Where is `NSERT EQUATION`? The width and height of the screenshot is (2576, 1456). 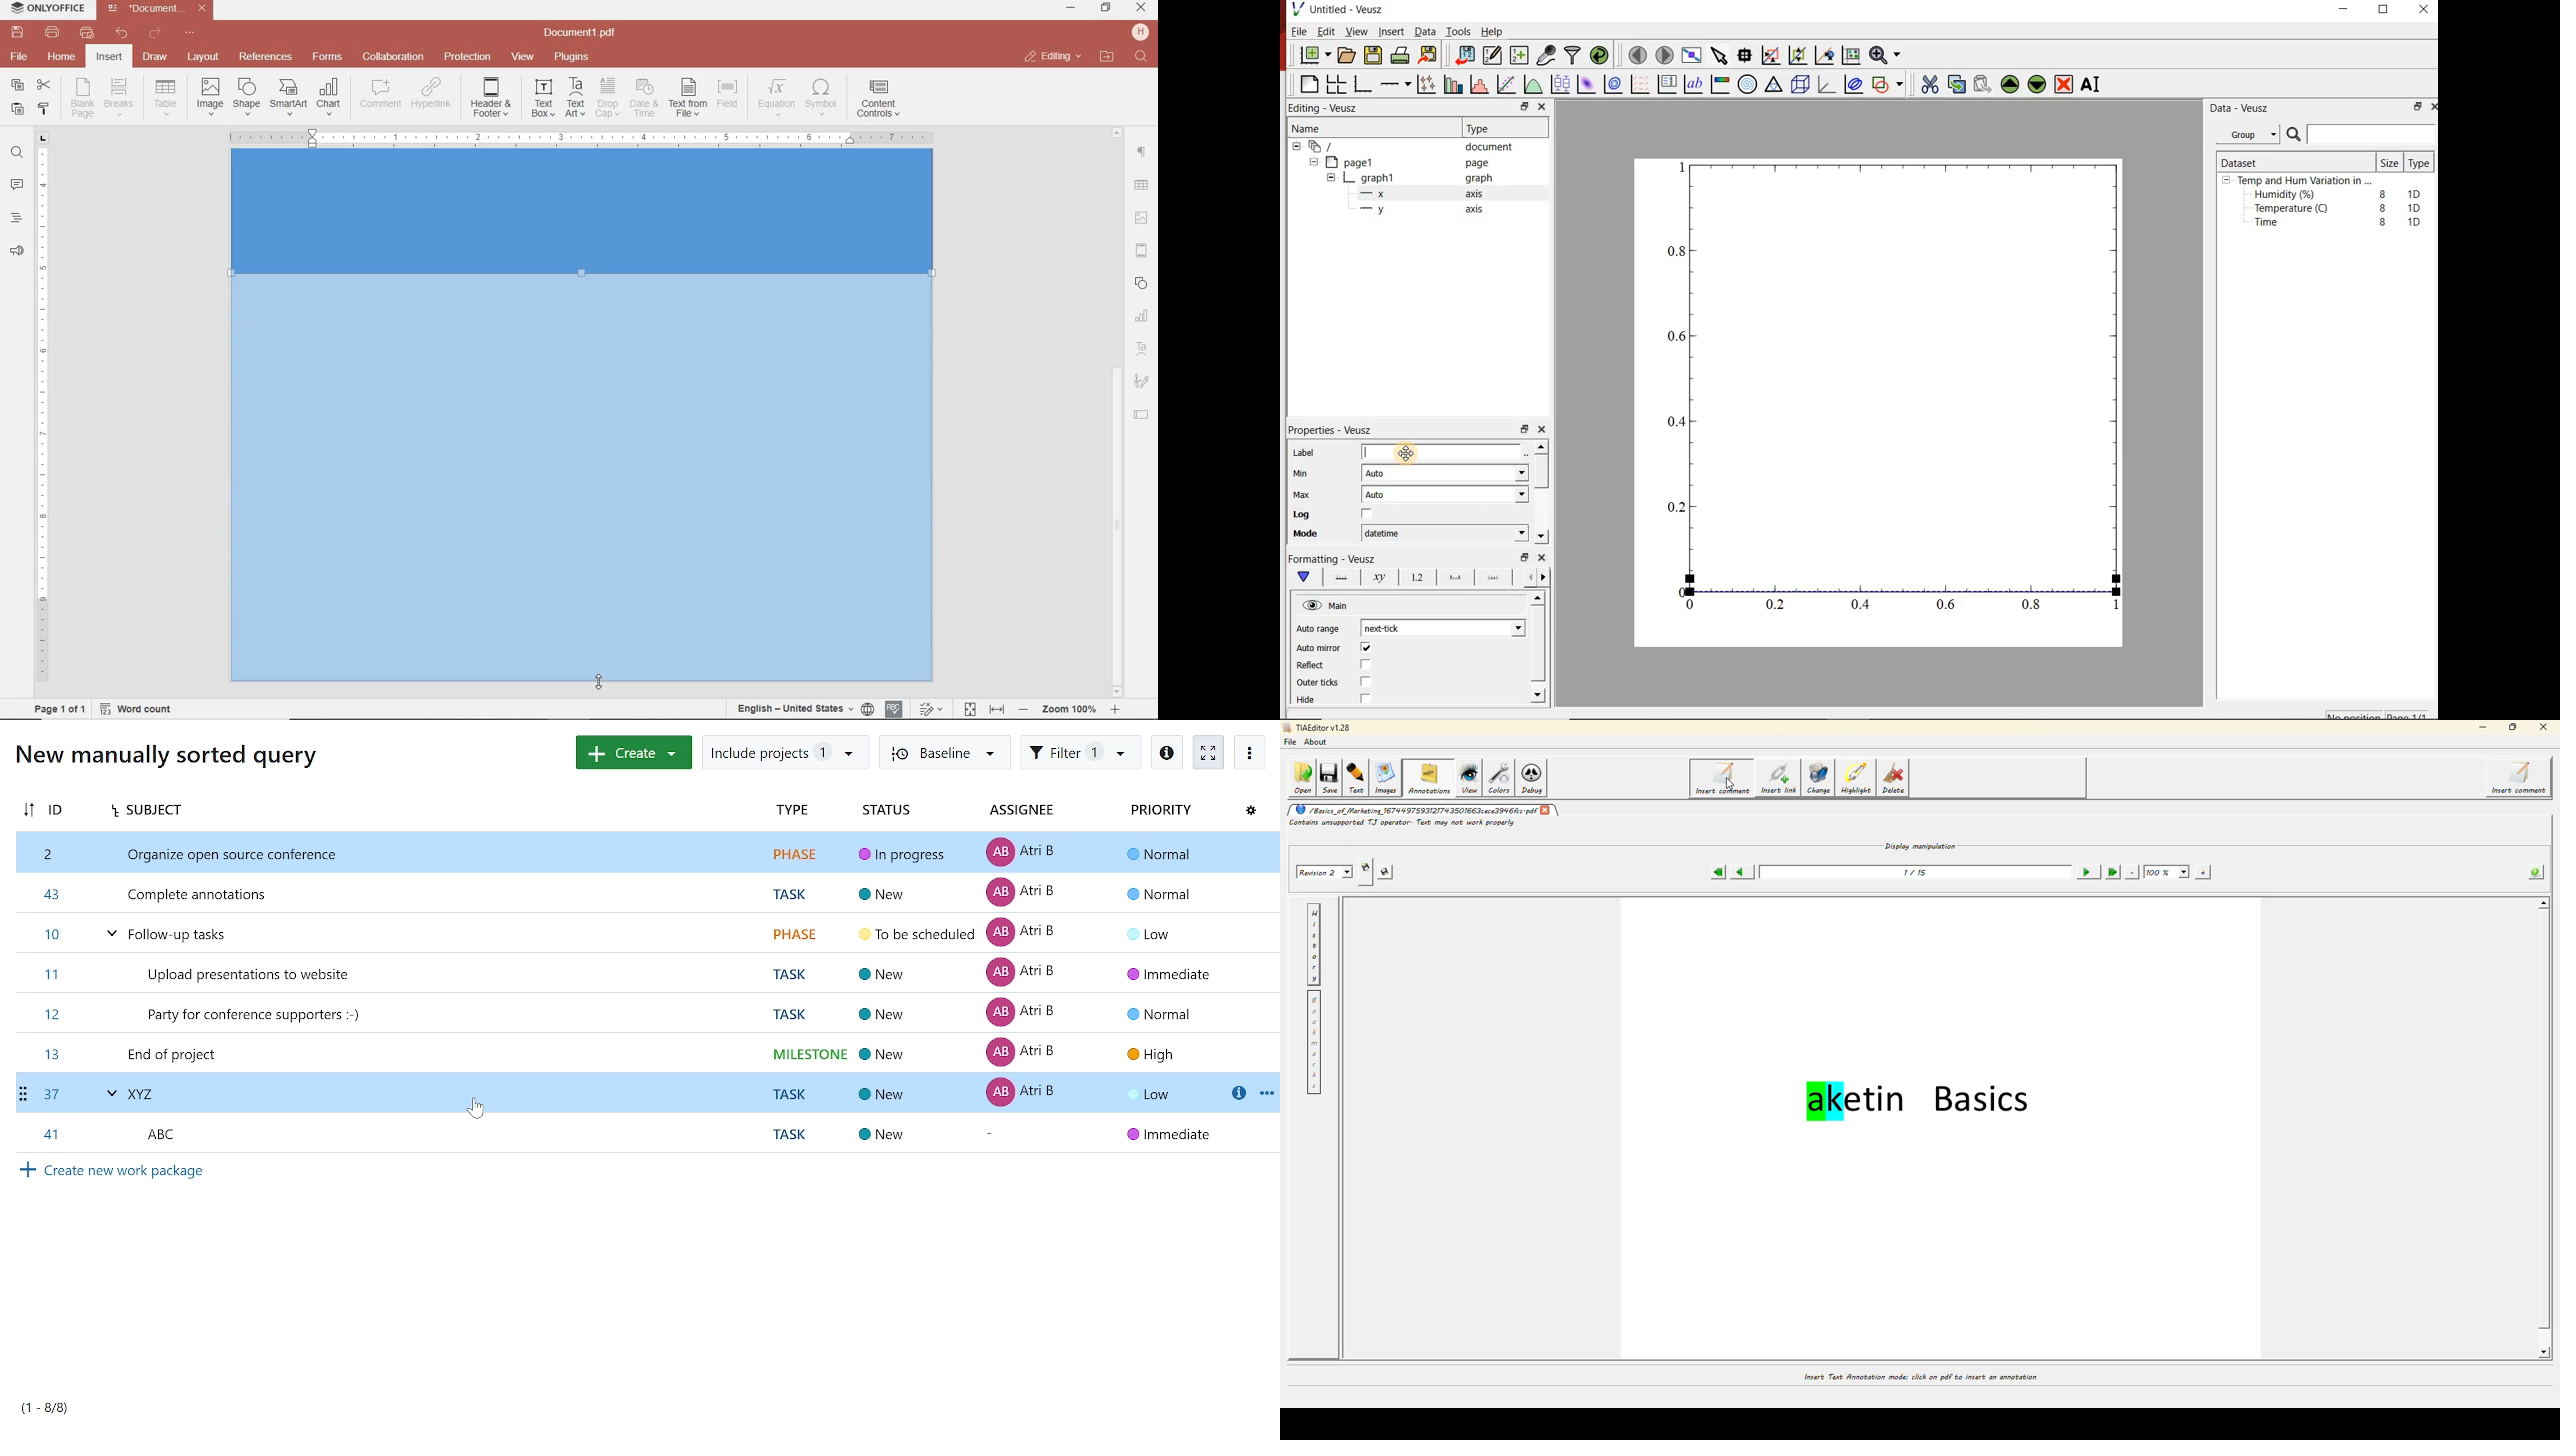
NSERT EQUATION is located at coordinates (775, 97).